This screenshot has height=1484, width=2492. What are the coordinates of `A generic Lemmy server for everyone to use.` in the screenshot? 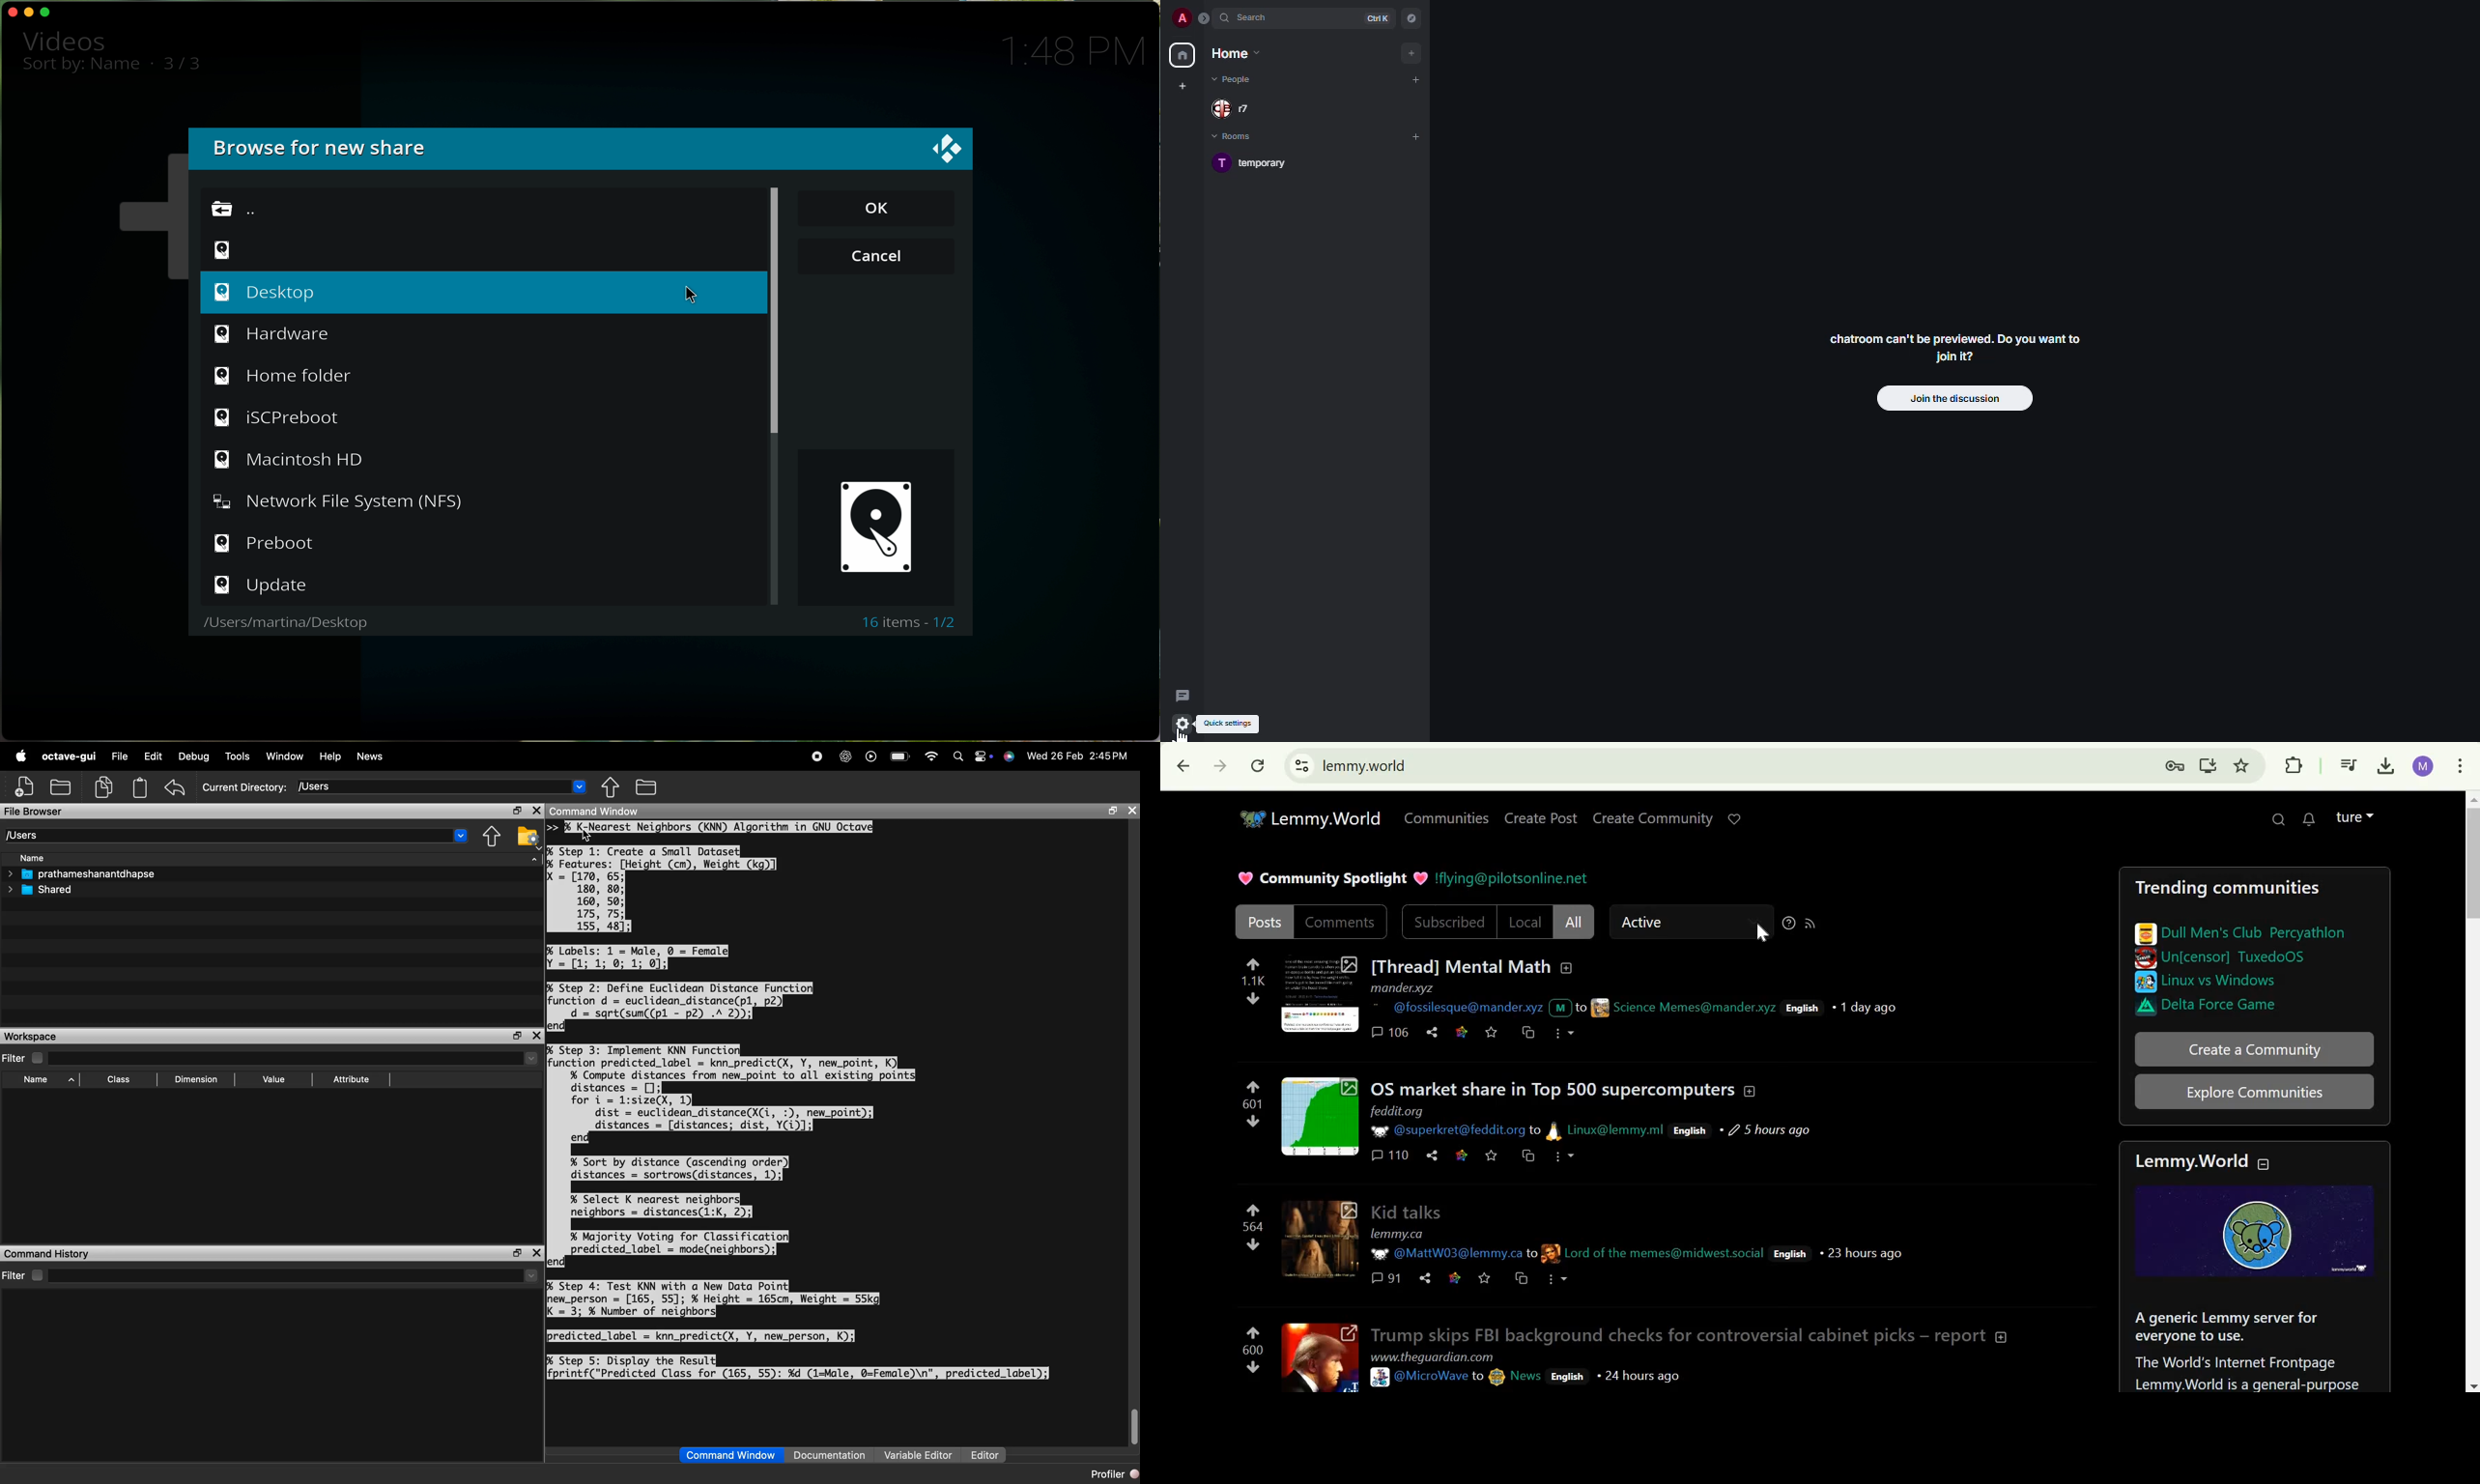 It's located at (2230, 1325).